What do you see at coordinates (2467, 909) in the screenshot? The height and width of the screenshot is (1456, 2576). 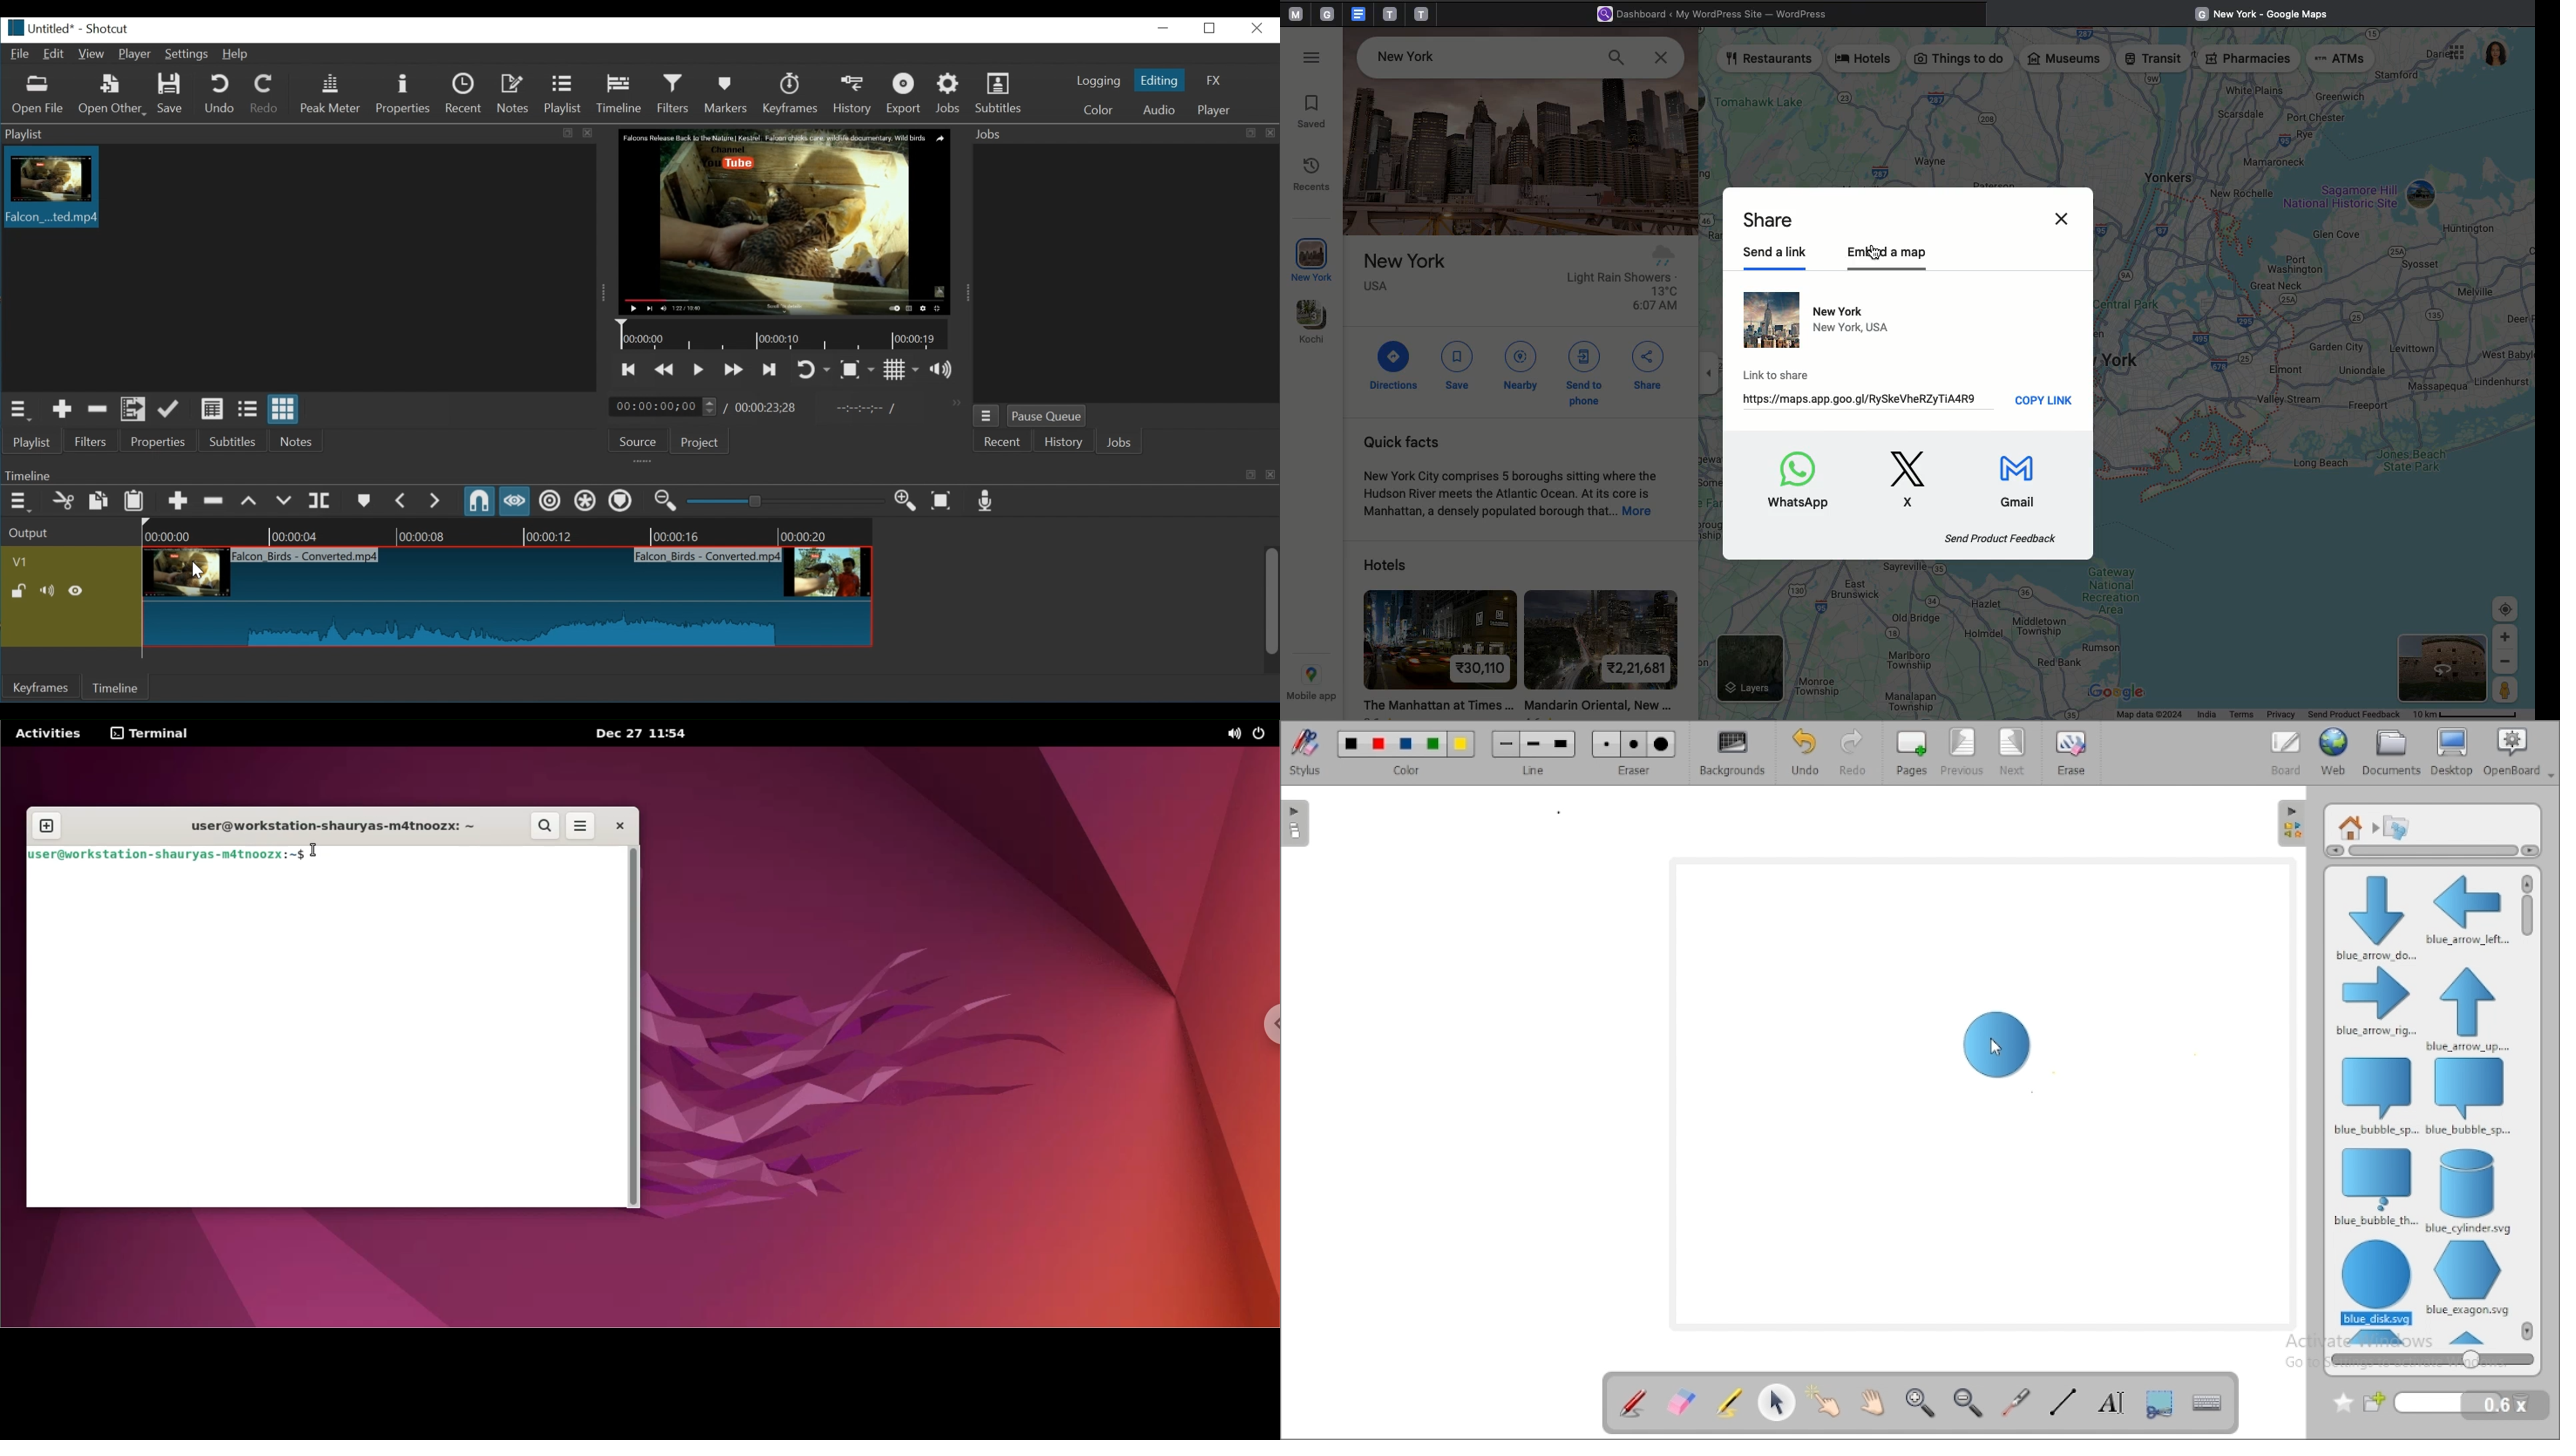 I see `blue arrow left` at bounding box center [2467, 909].